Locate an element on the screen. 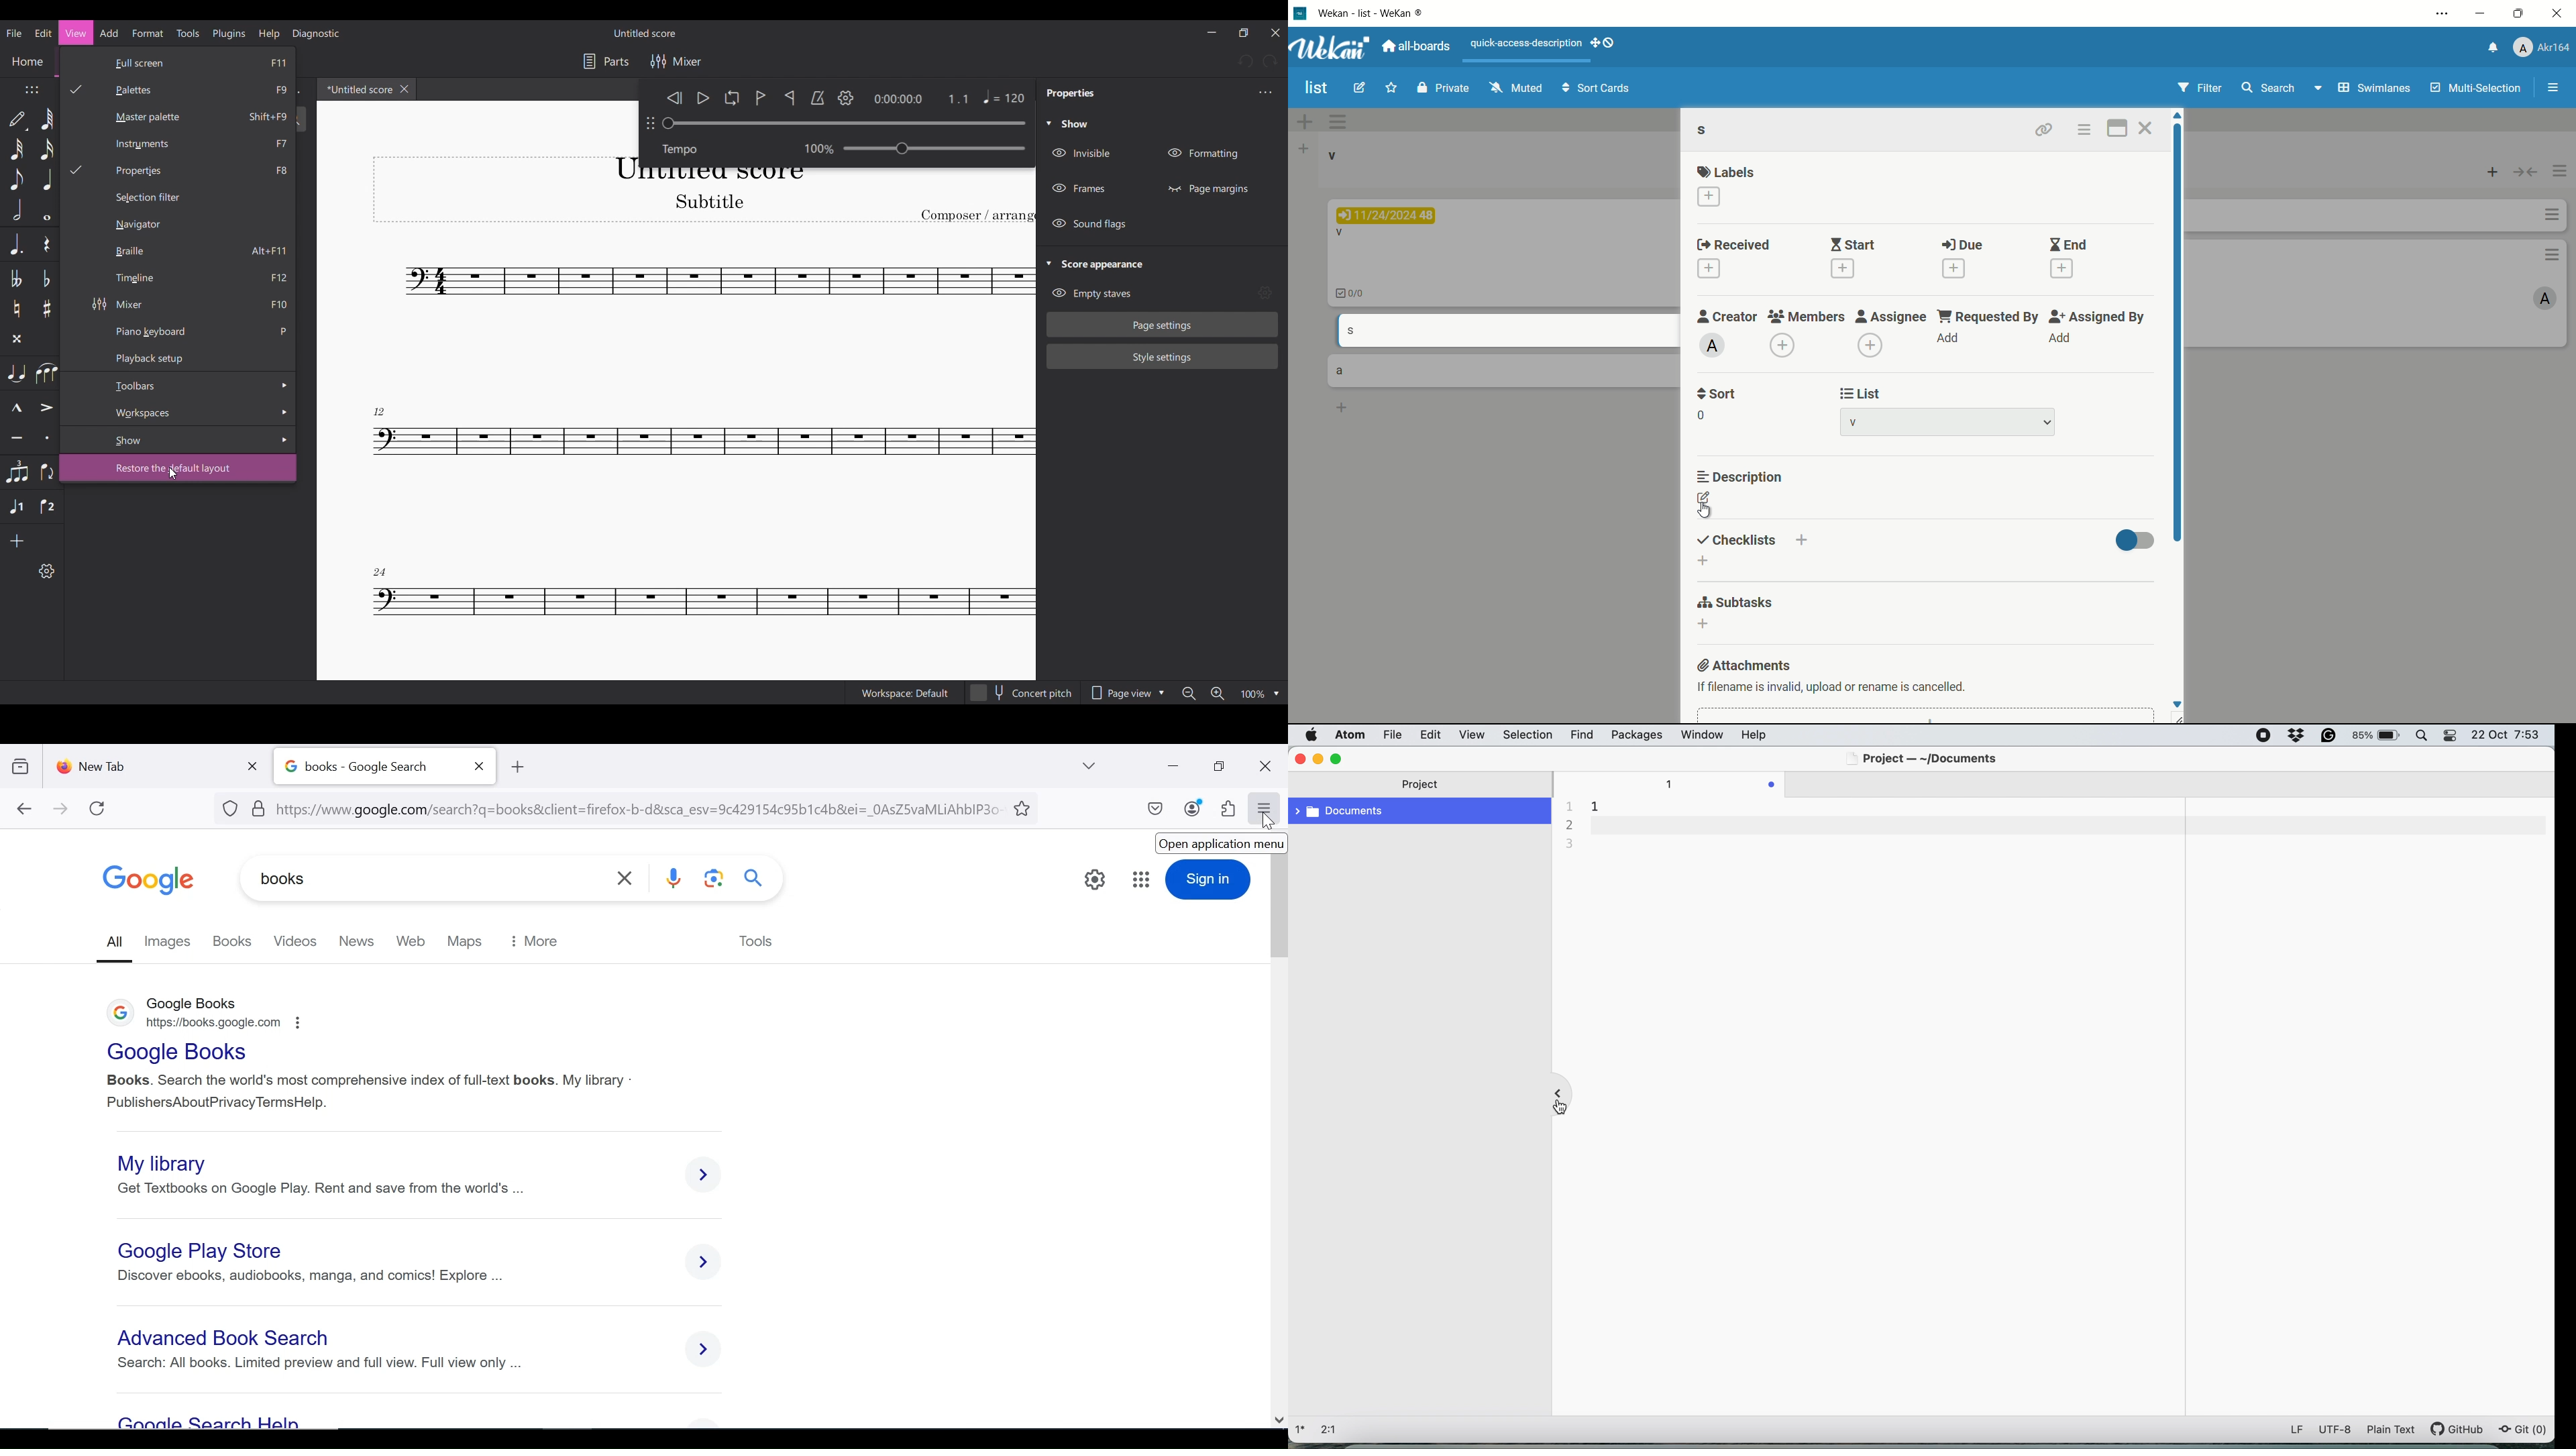  add member is located at coordinates (1782, 345).